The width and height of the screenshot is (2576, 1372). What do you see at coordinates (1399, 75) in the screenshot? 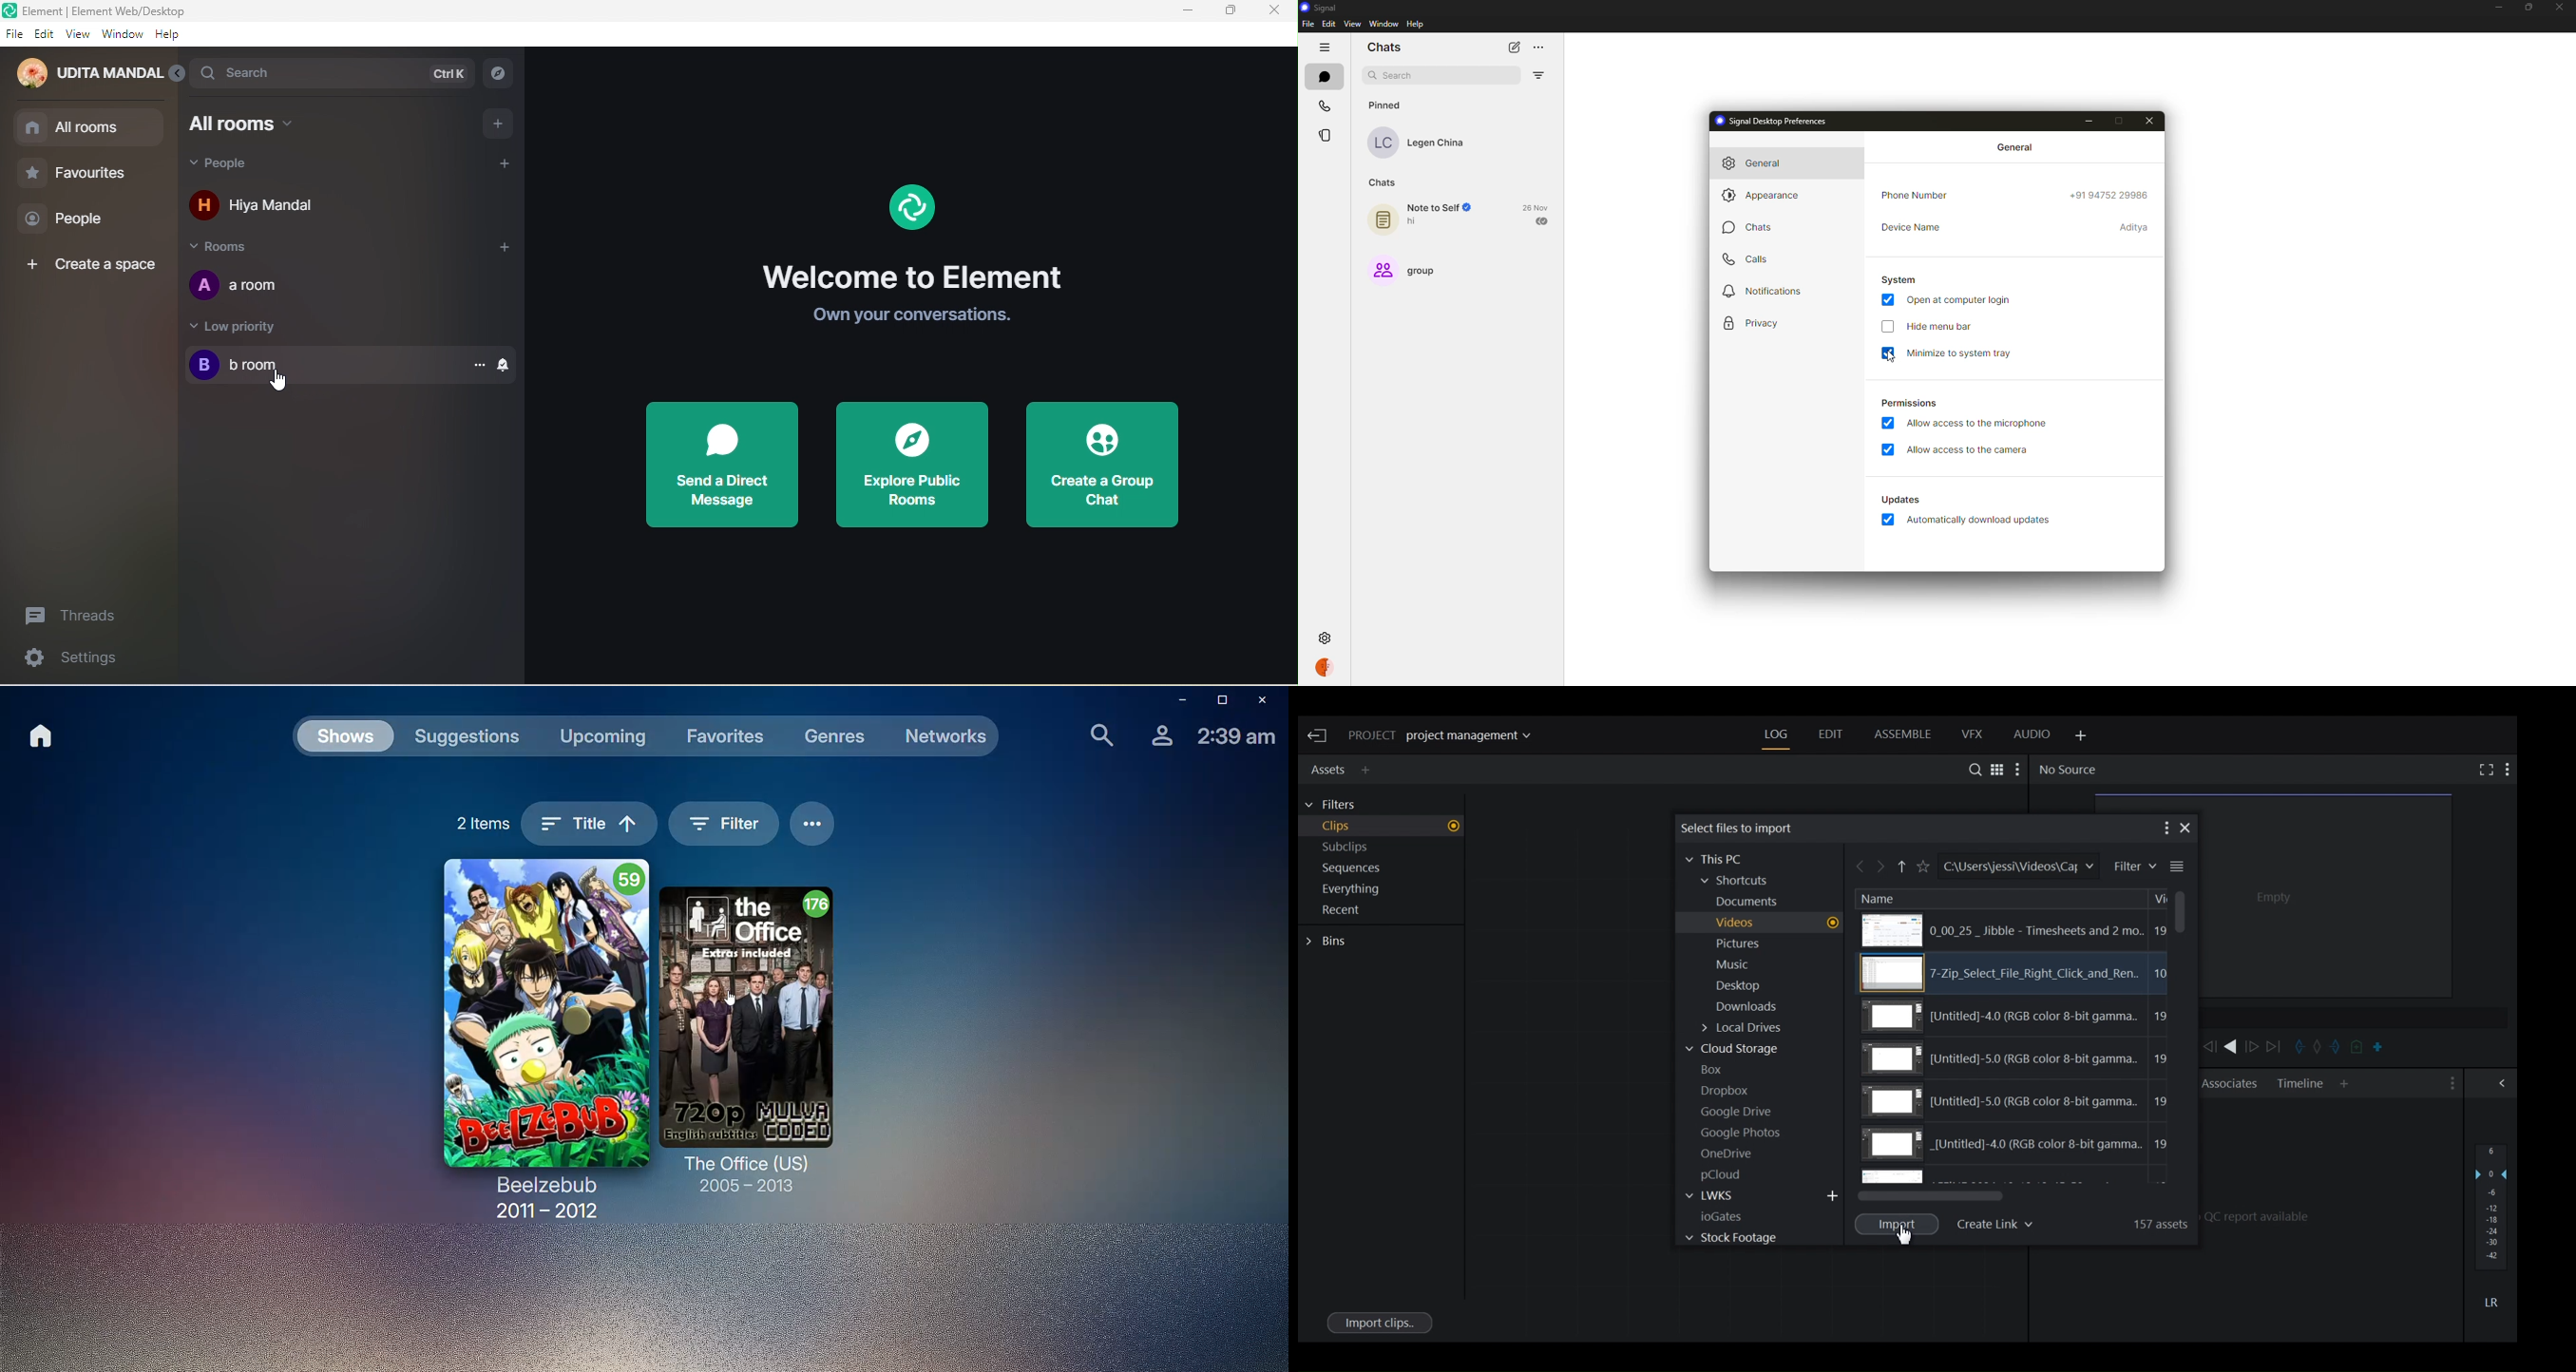
I see `search` at bounding box center [1399, 75].